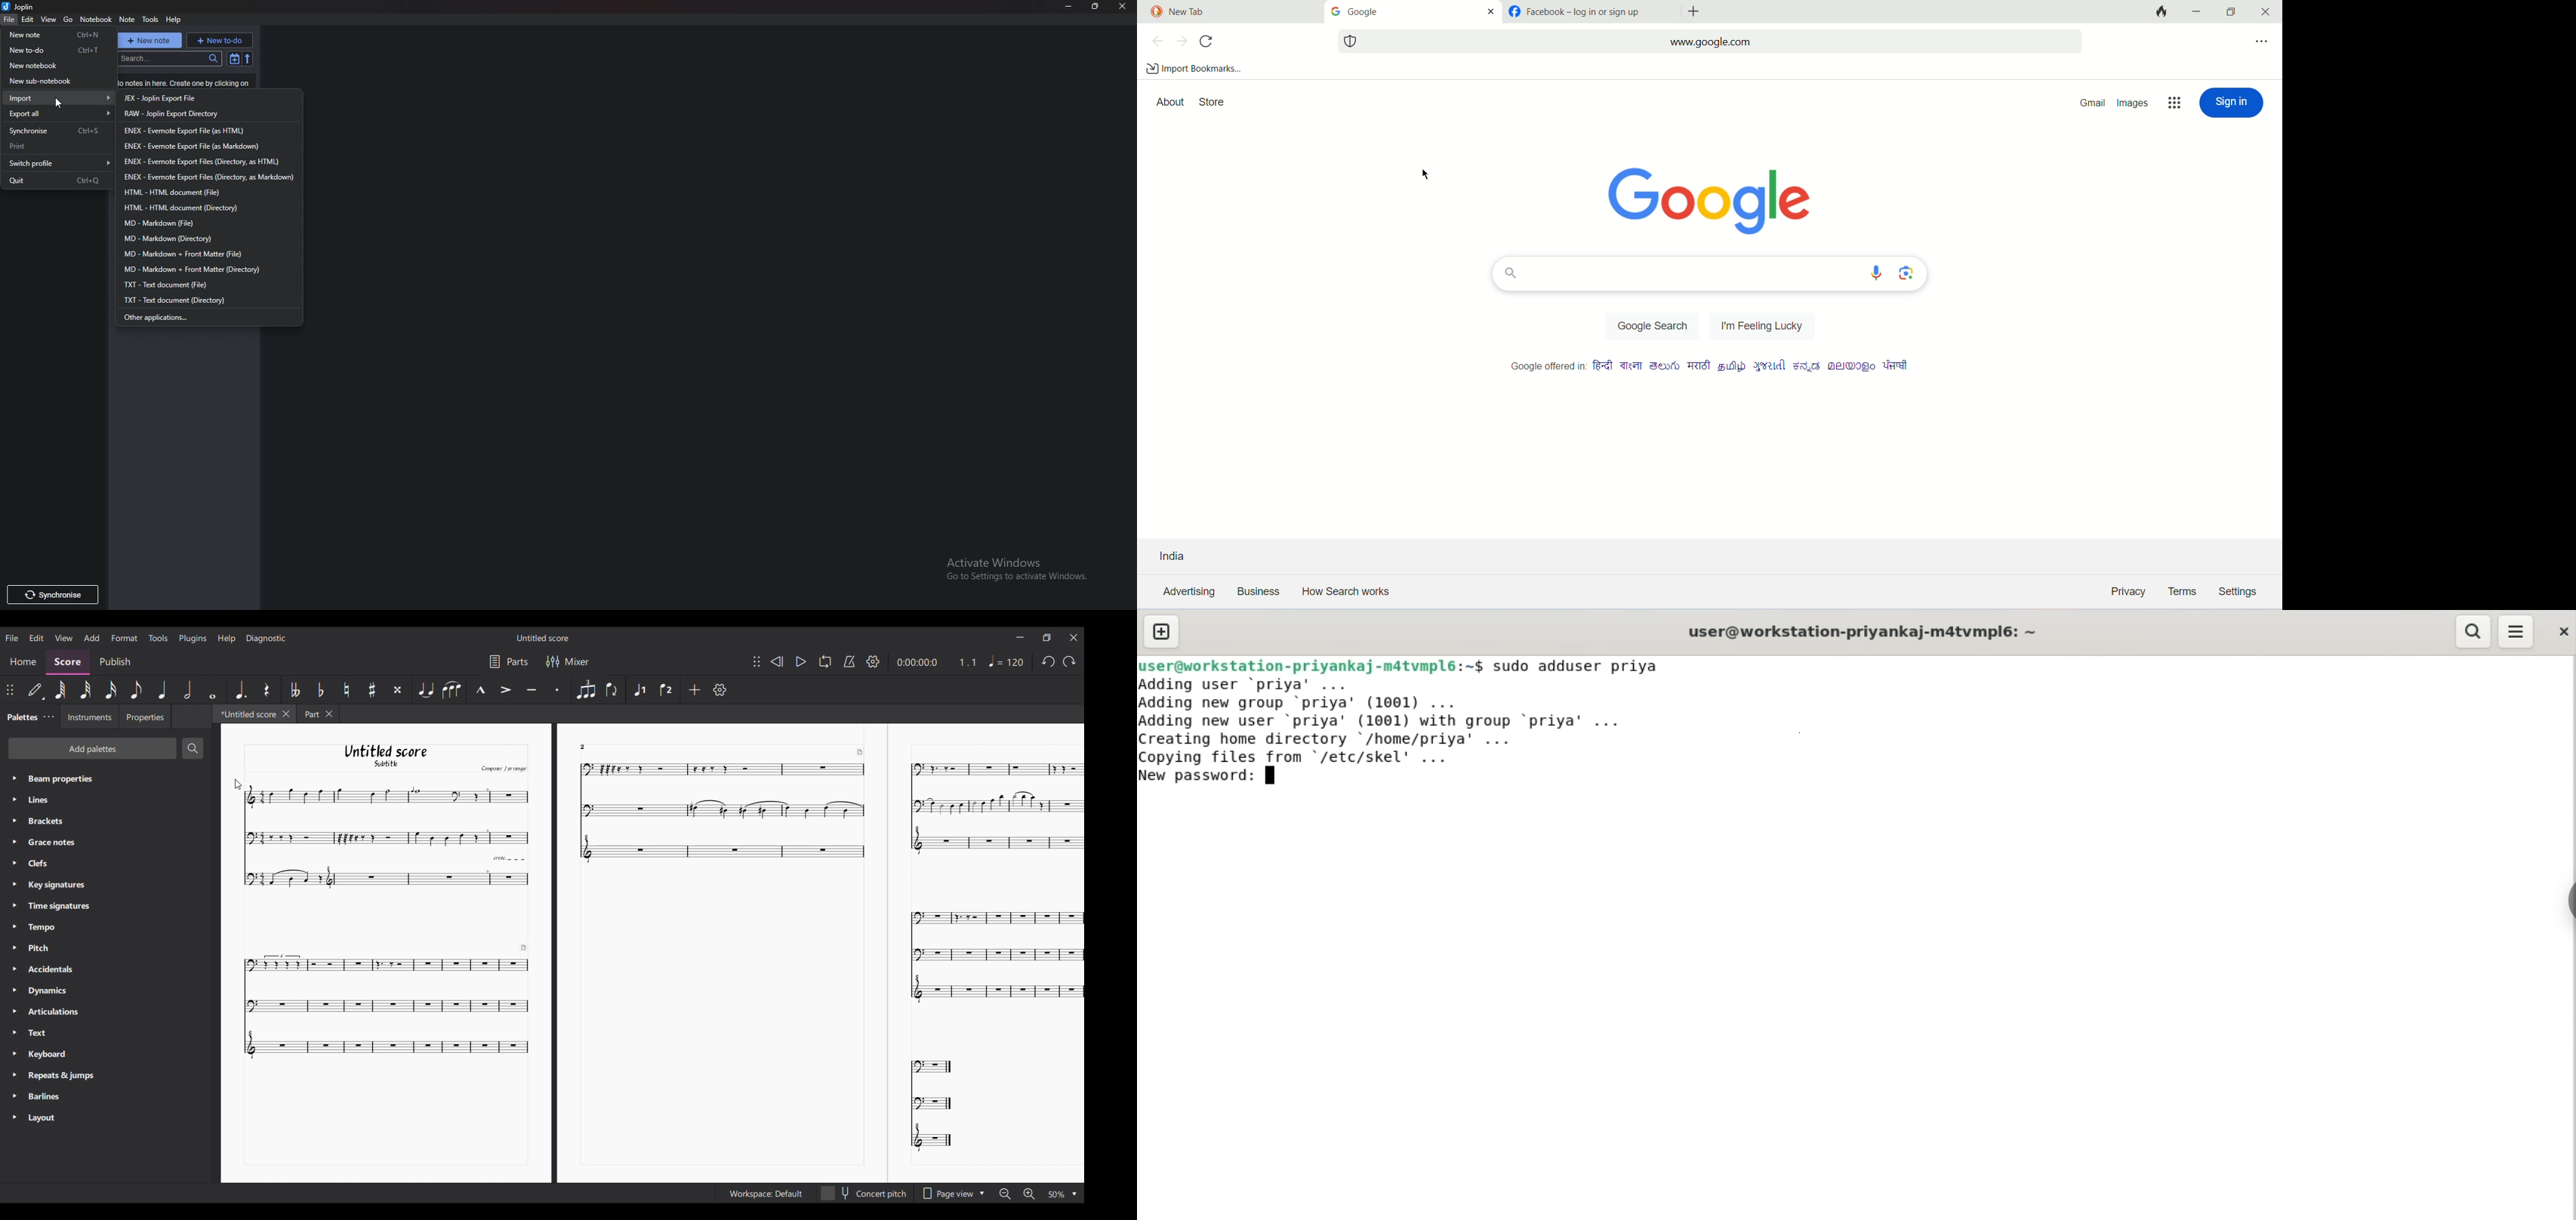 This screenshot has height=1232, width=2576. What do you see at coordinates (193, 748) in the screenshot?
I see `Search` at bounding box center [193, 748].